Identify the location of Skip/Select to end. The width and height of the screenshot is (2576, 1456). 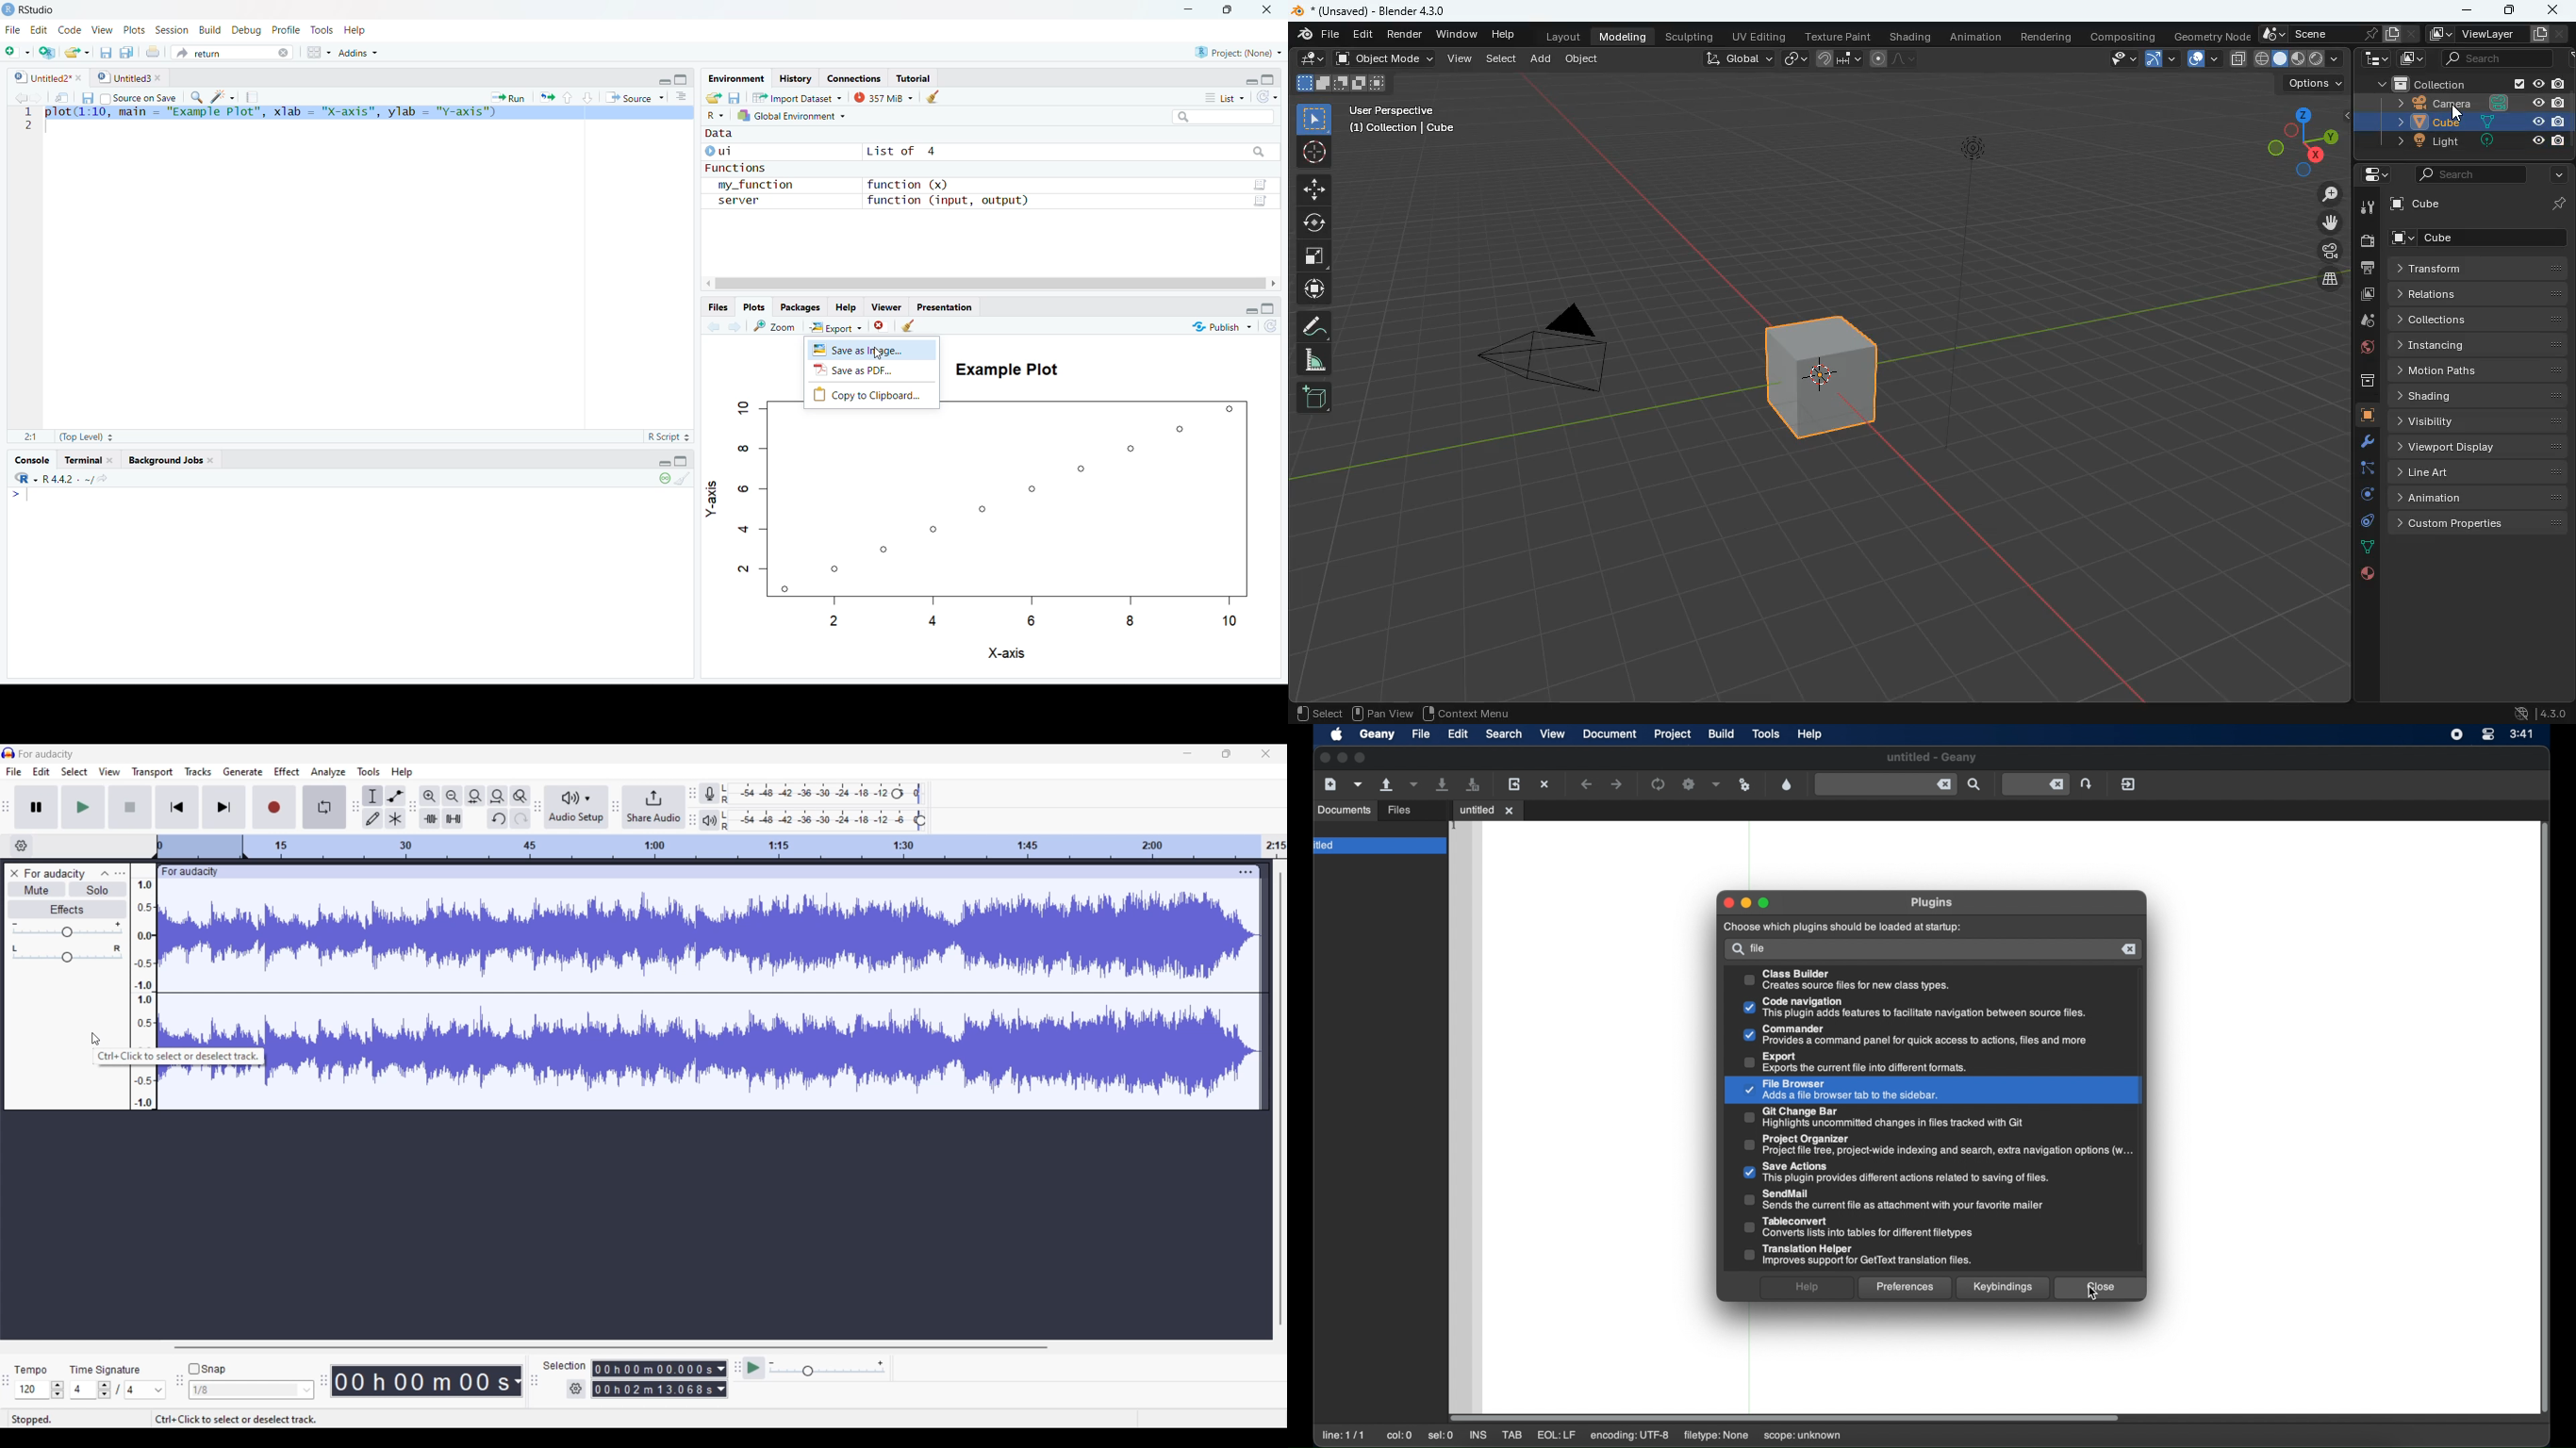
(225, 807).